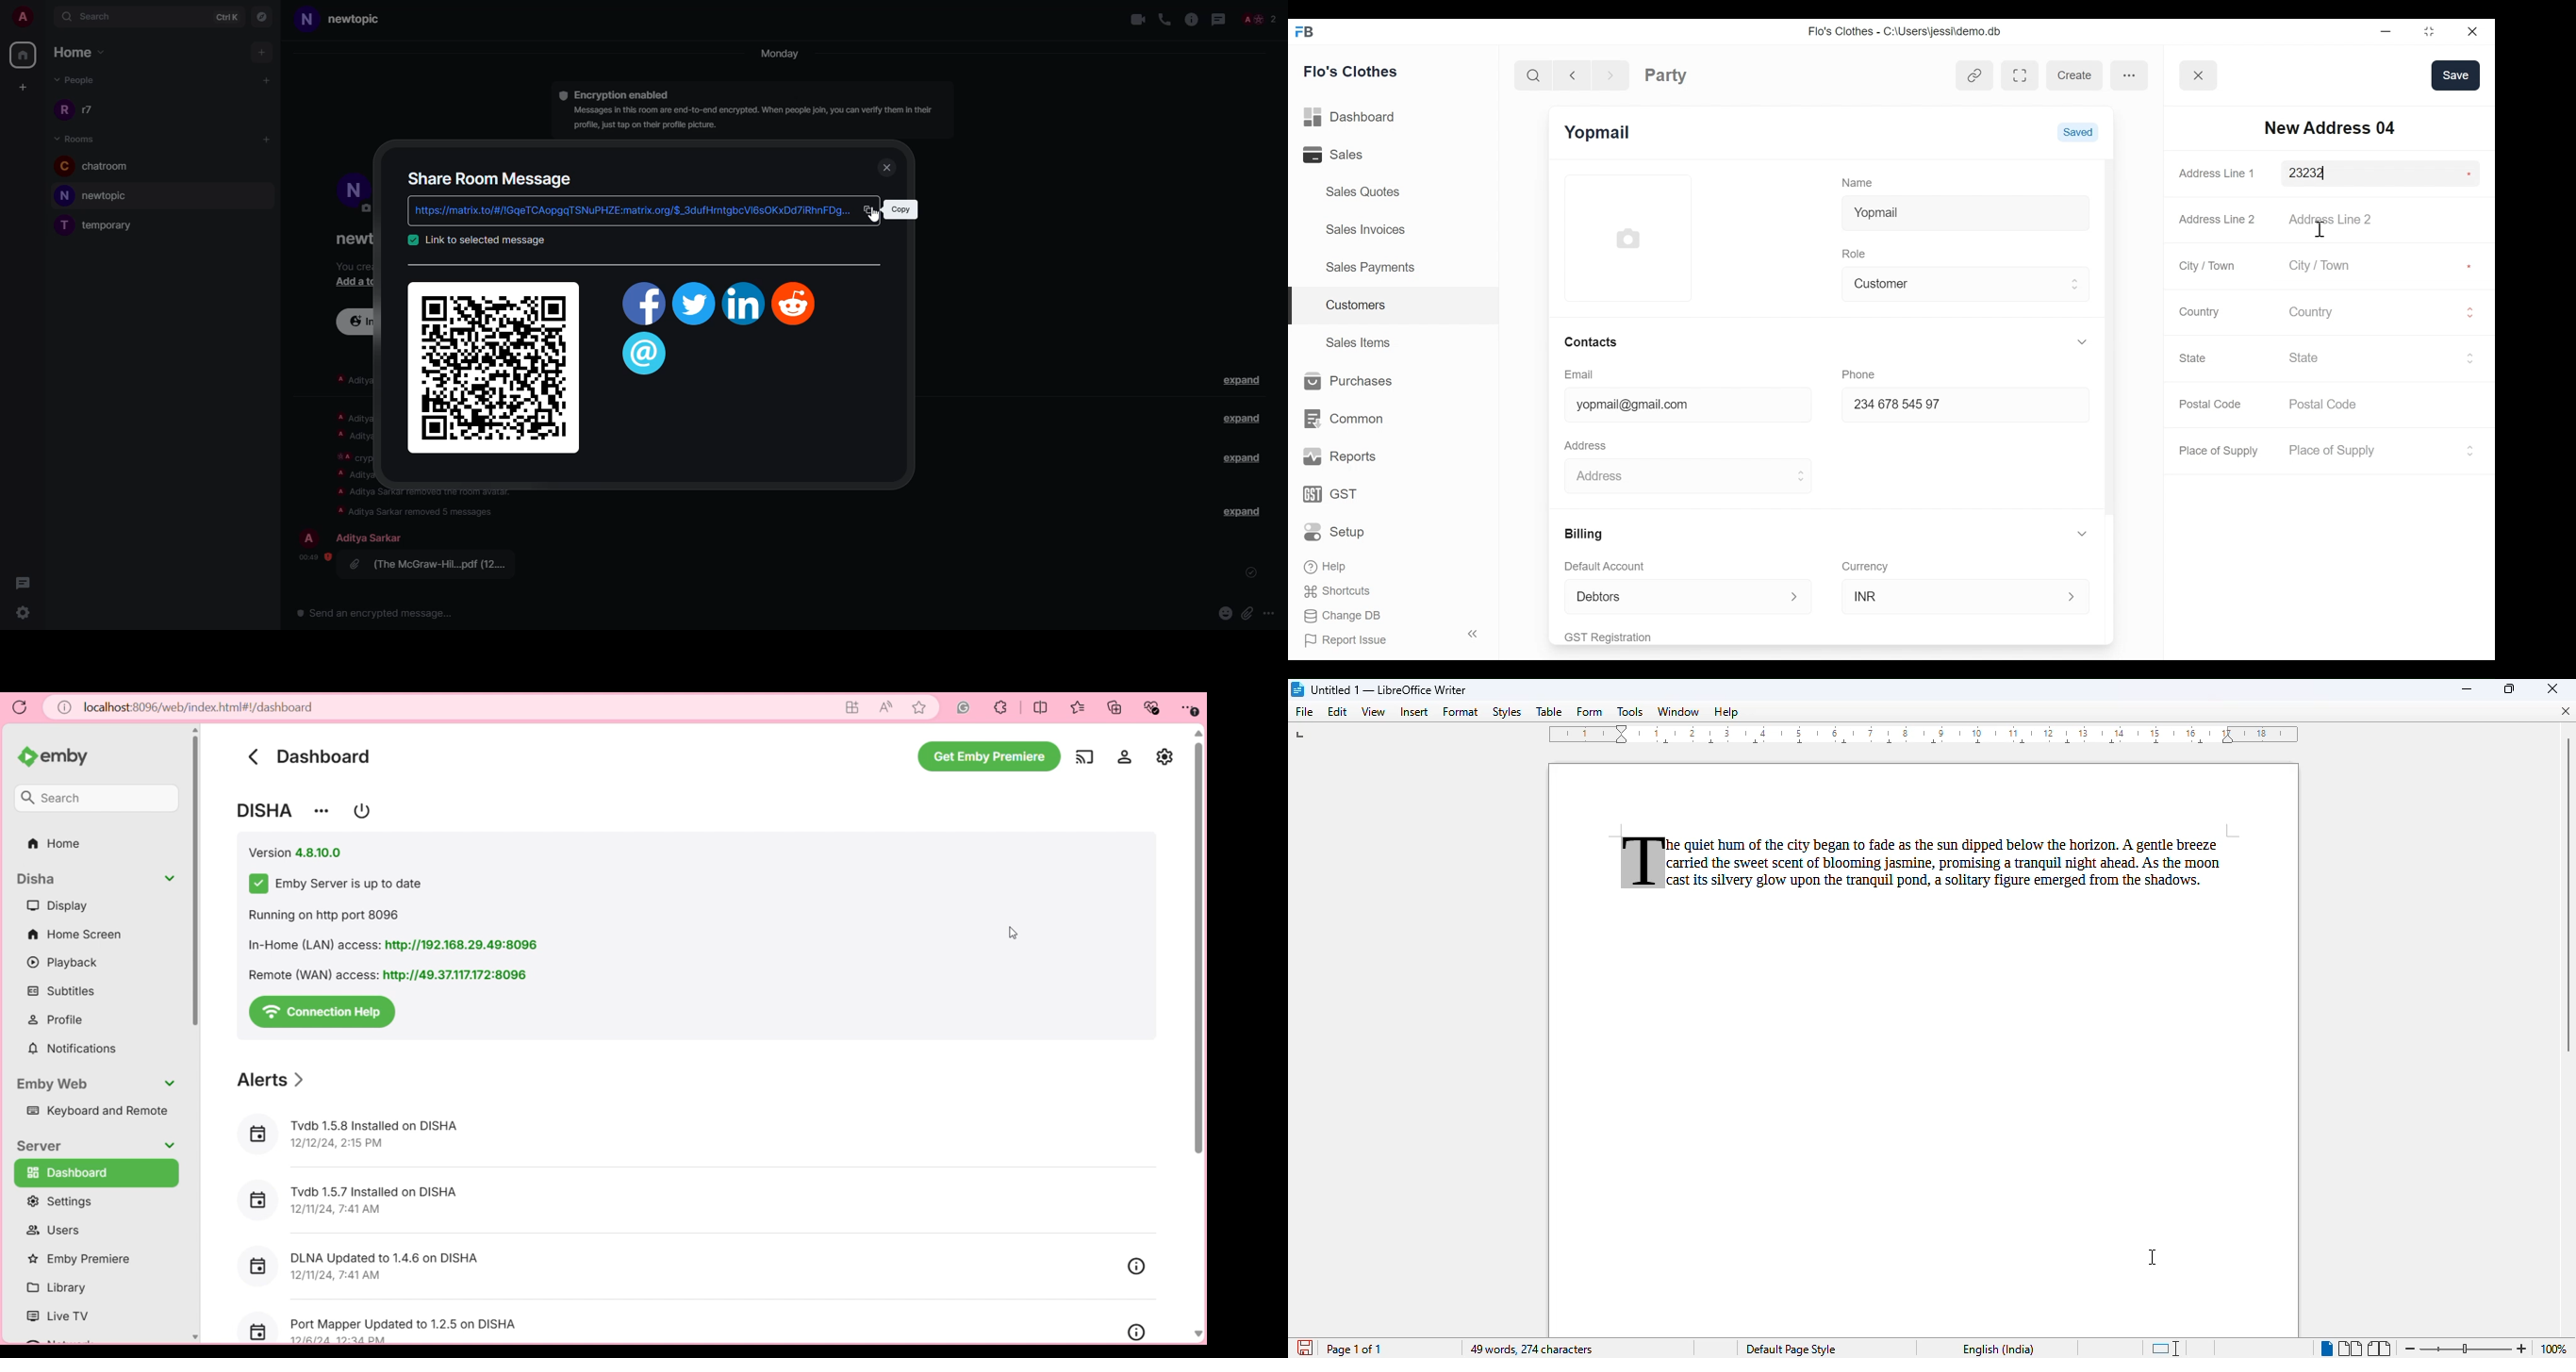 The width and height of the screenshot is (2576, 1372). Describe the element at coordinates (348, 19) in the screenshot. I see `new topic` at that location.